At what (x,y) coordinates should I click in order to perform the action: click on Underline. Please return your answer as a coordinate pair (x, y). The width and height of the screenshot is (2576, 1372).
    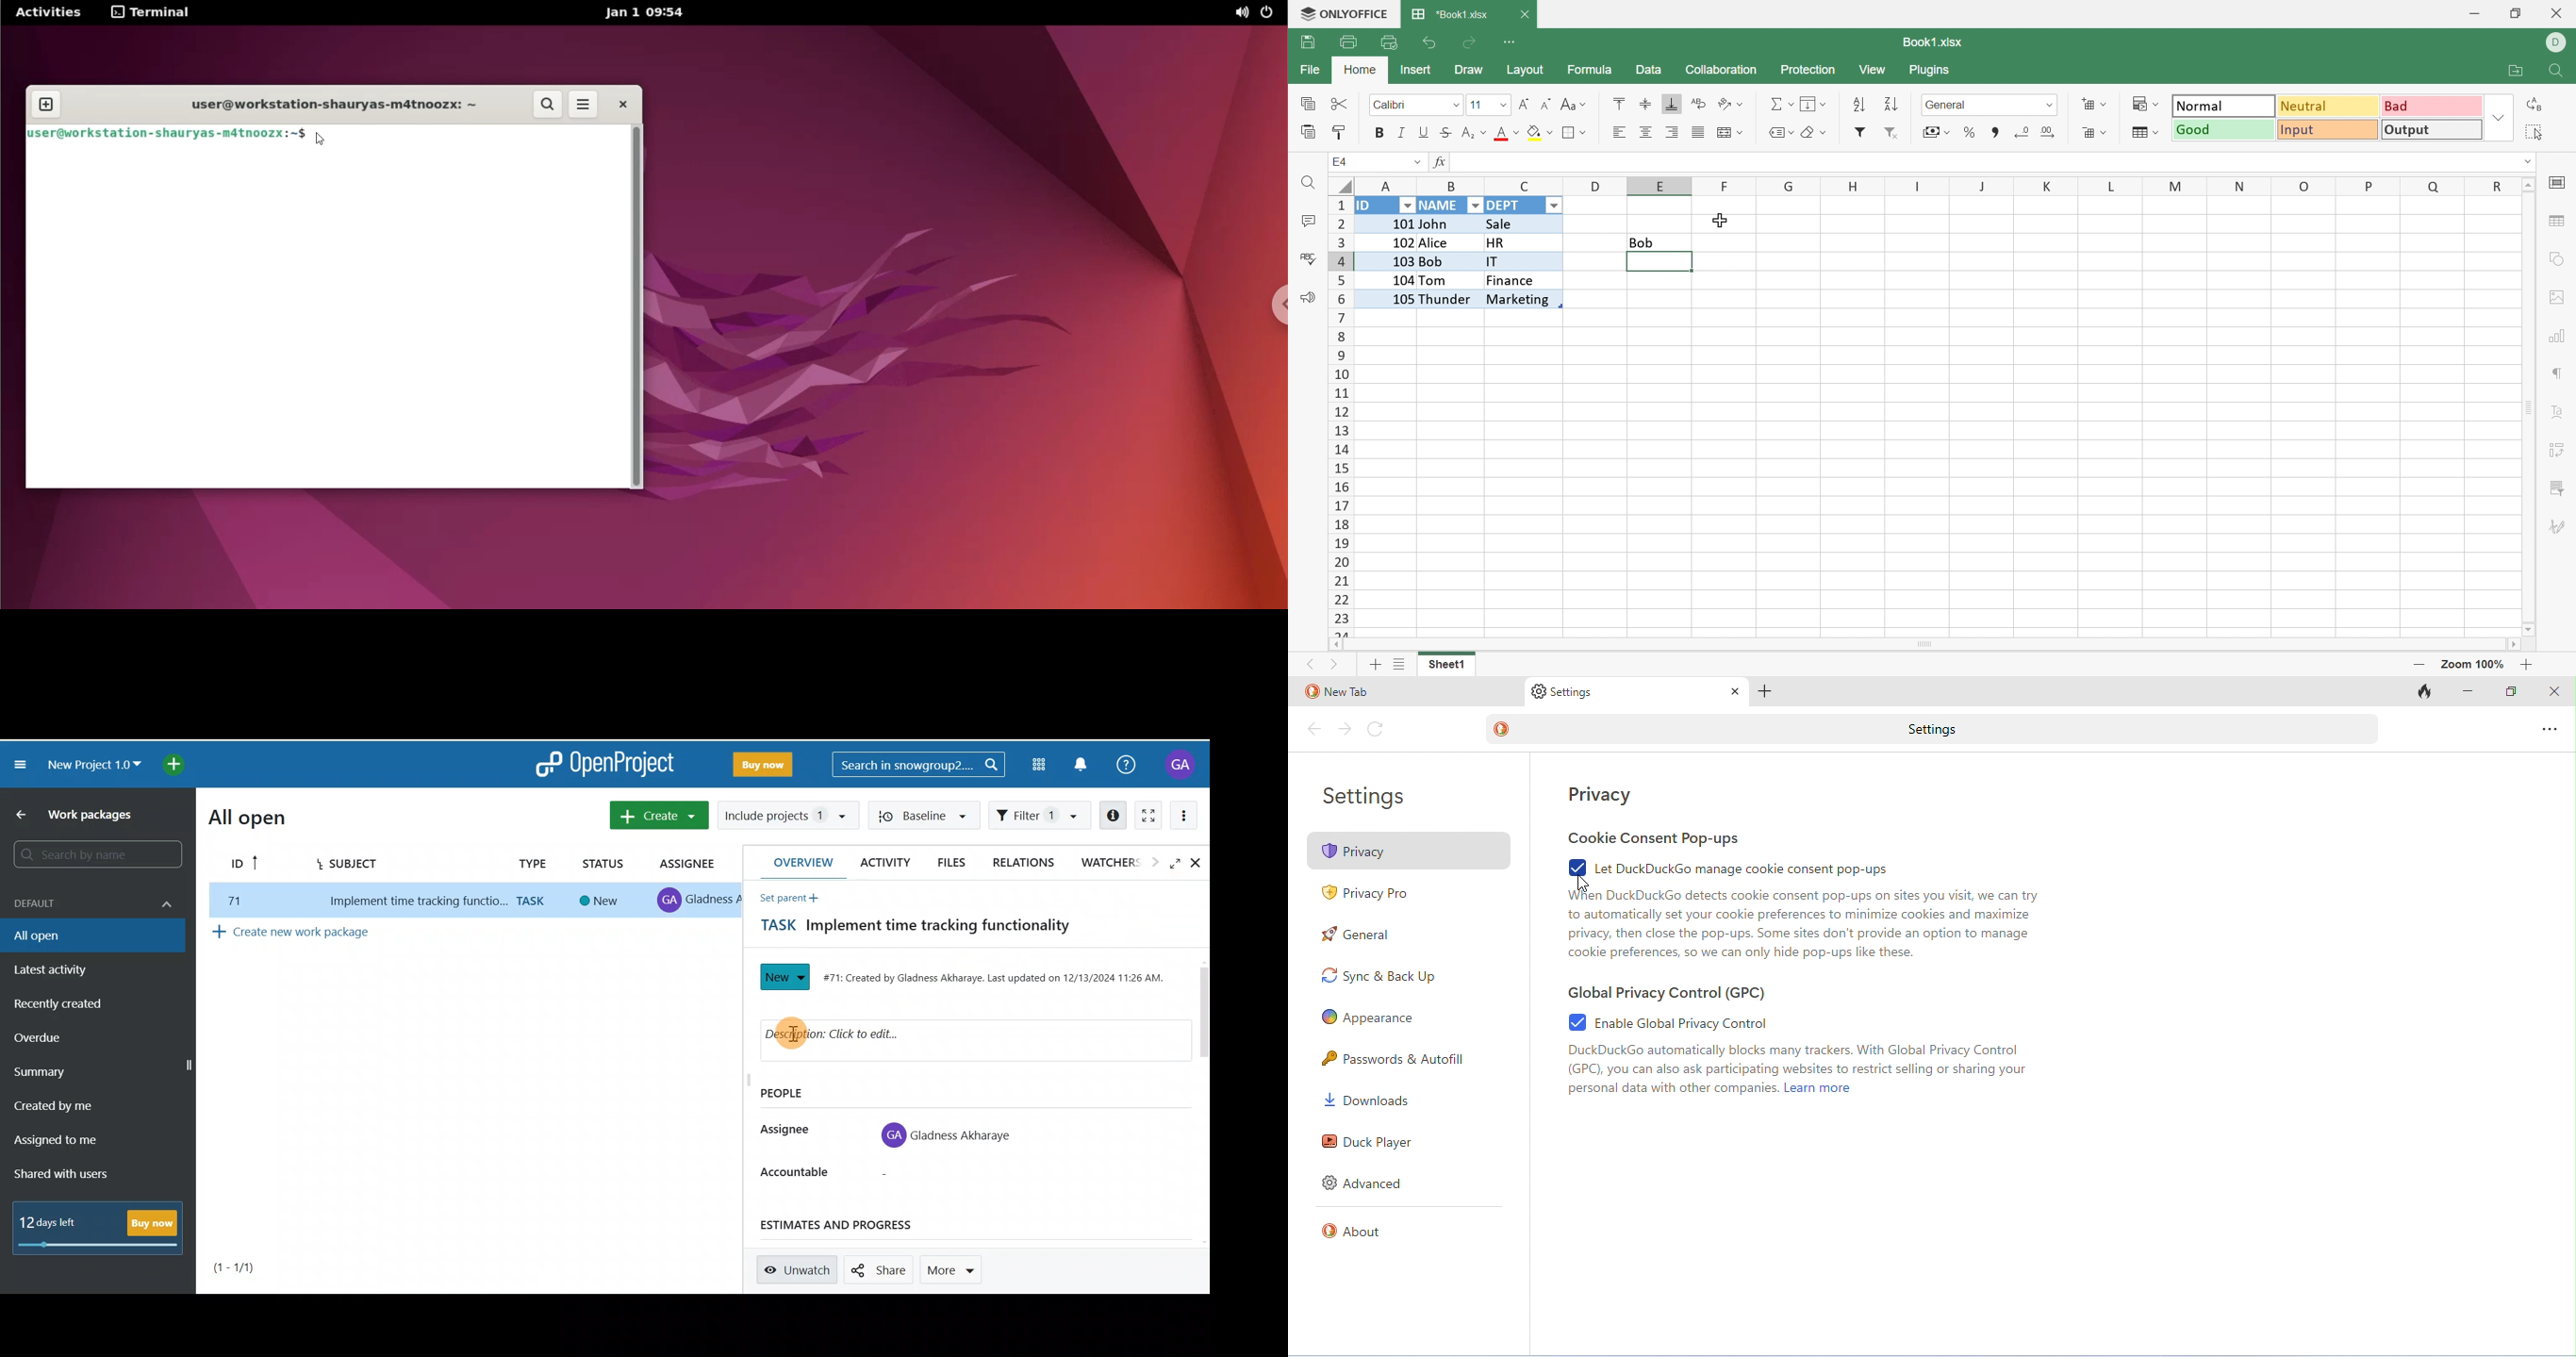
    Looking at the image, I should click on (1424, 134).